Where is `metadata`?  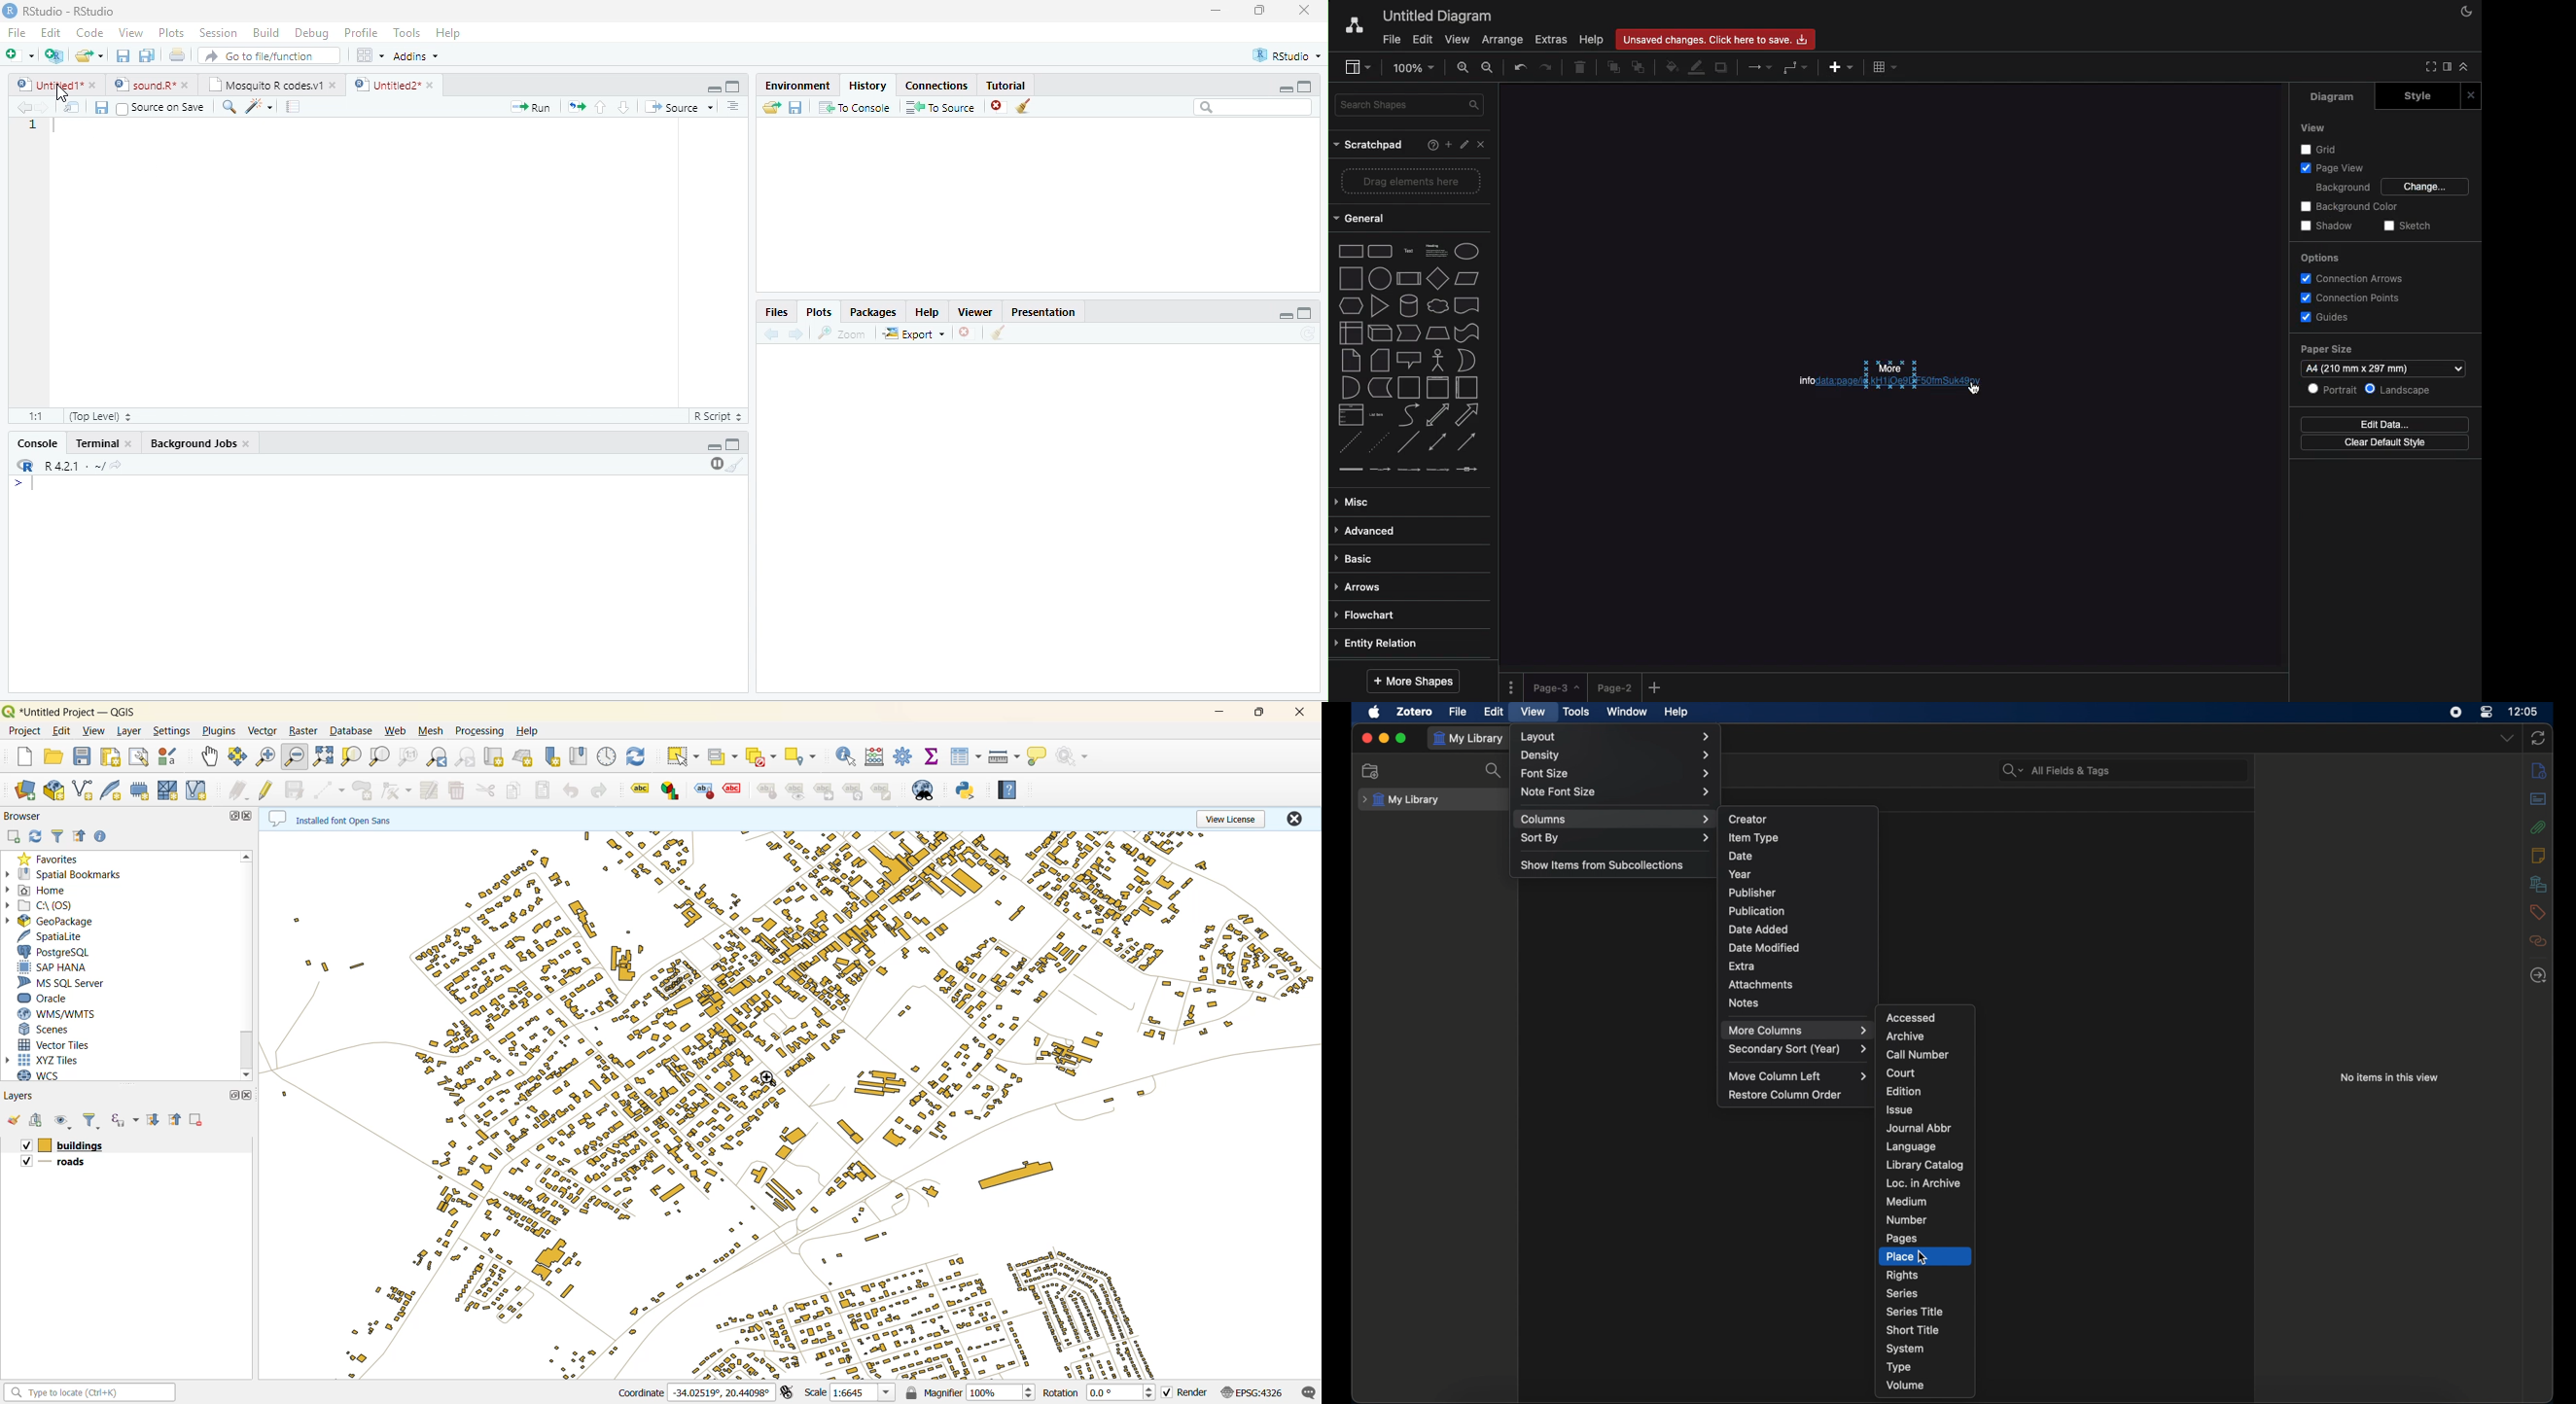 metadata is located at coordinates (346, 819).